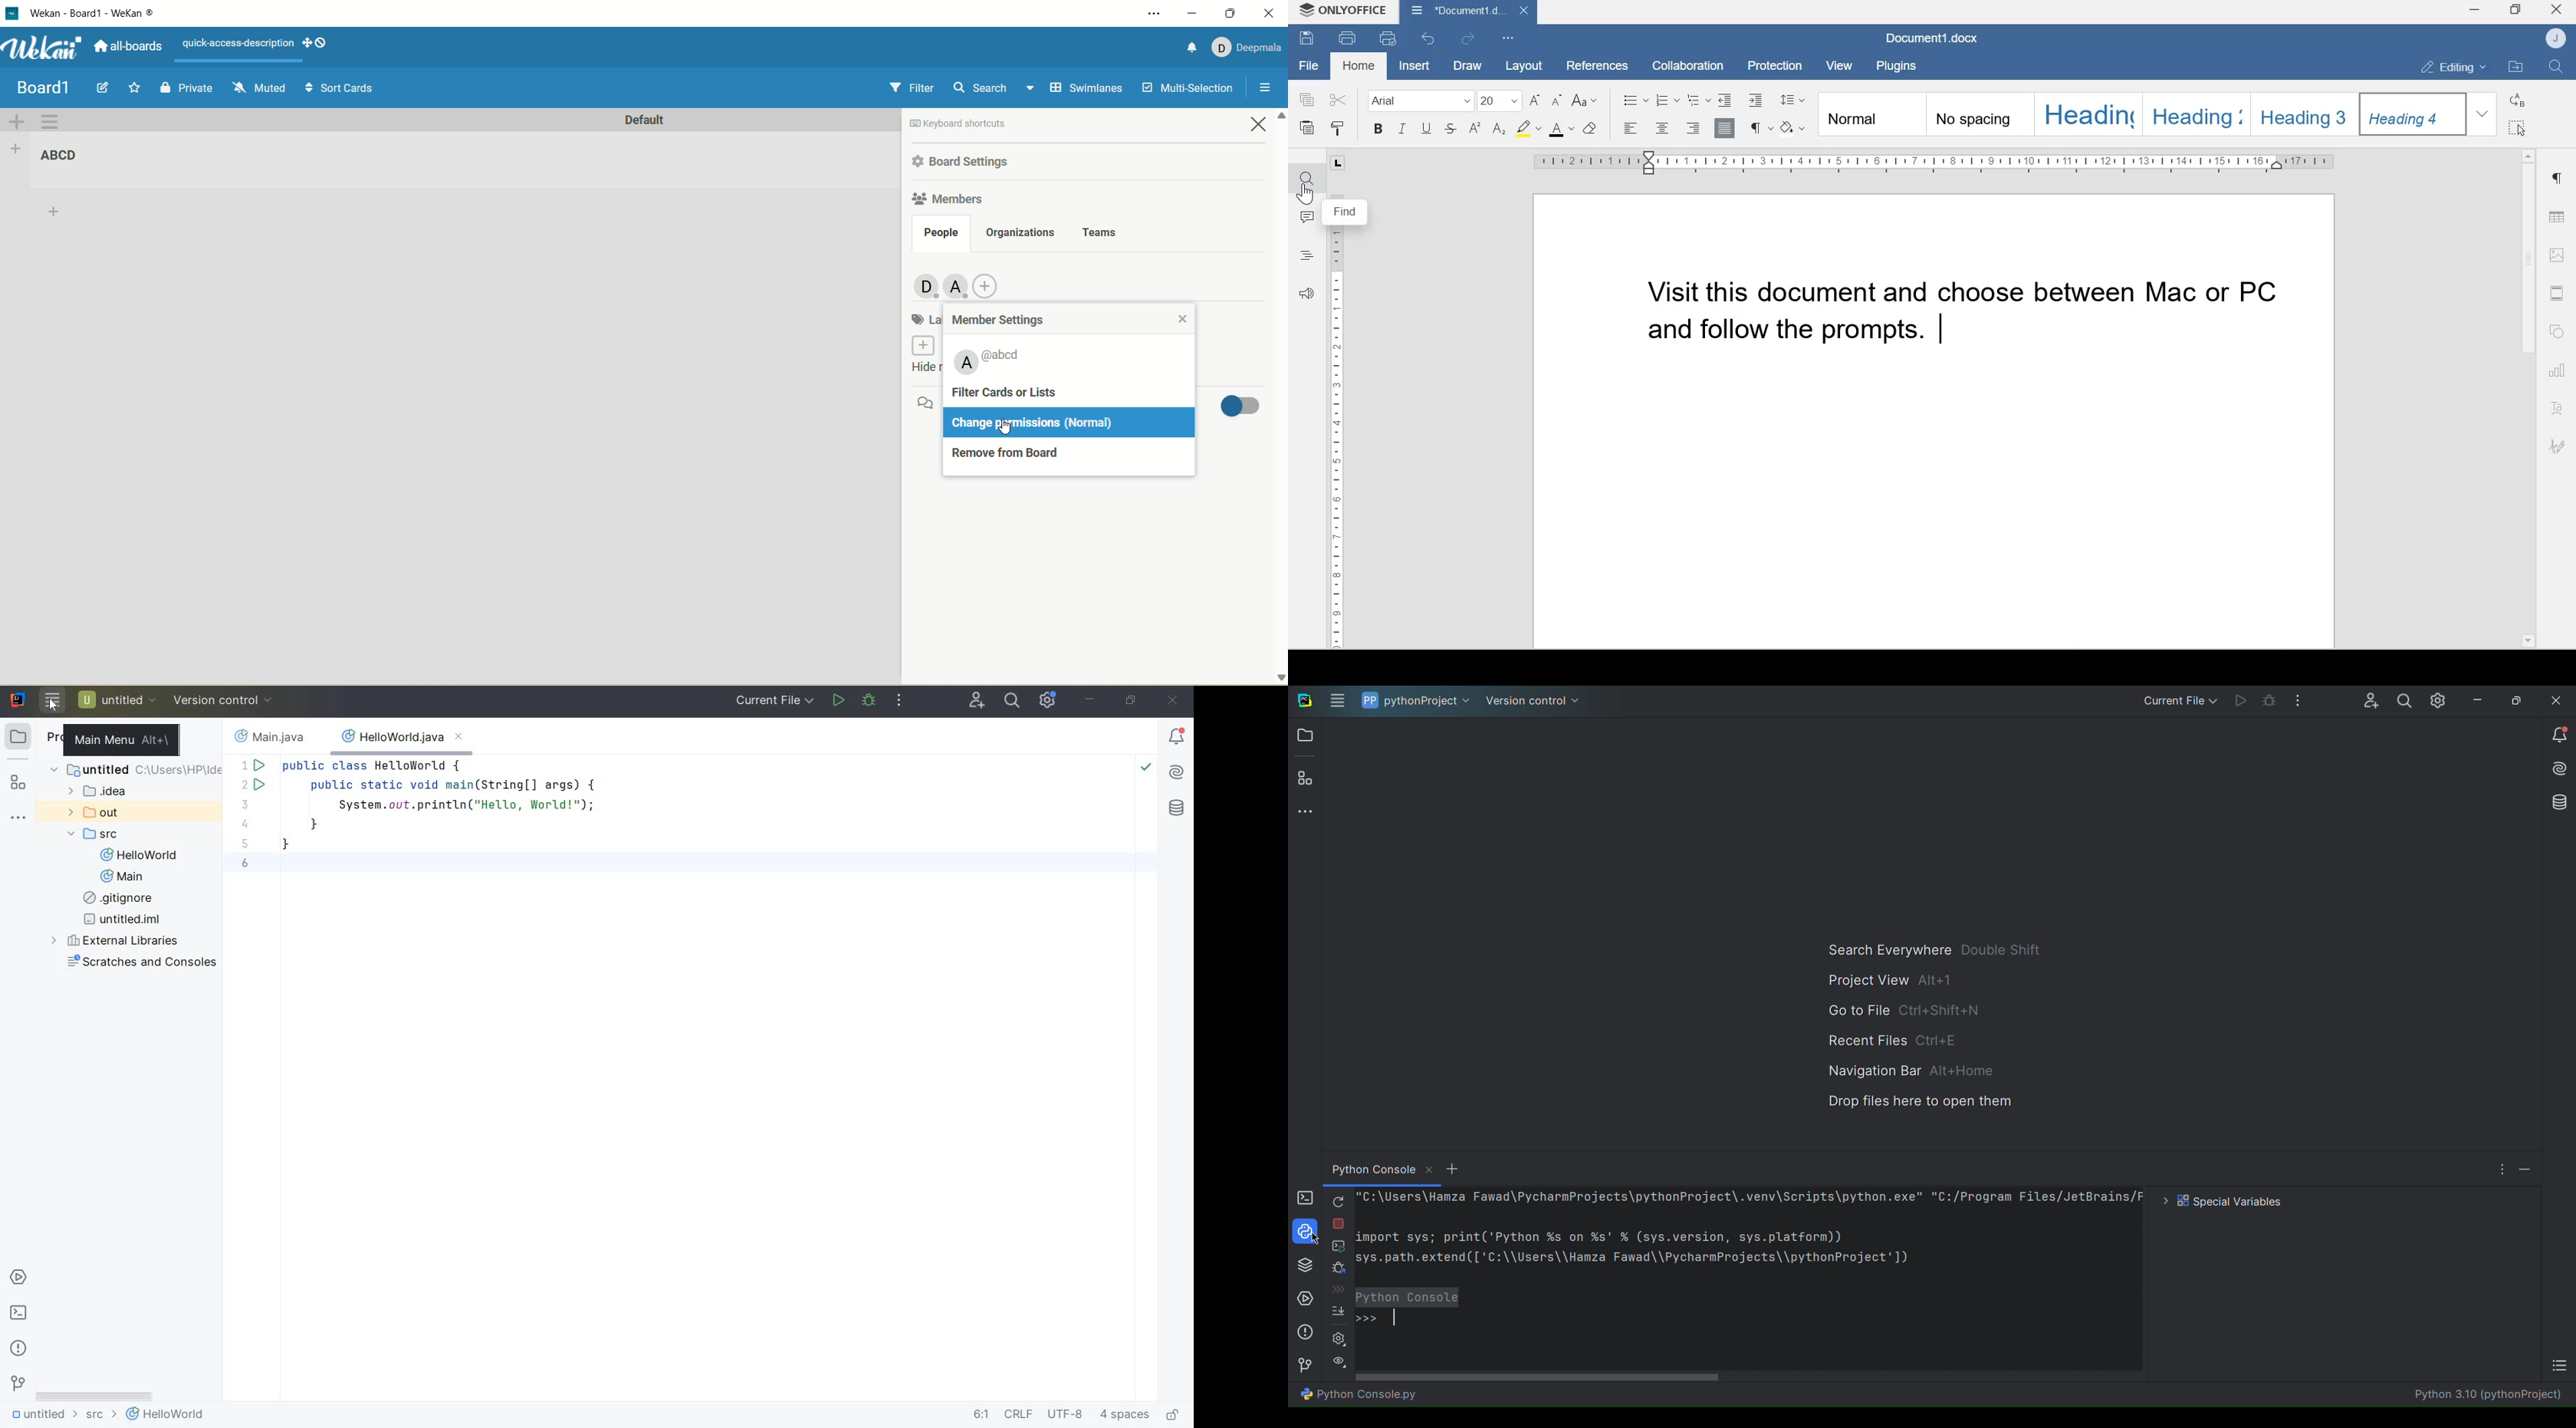 The width and height of the screenshot is (2576, 1428). What do you see at coordinates (1471, 39) in the screenshot?
I see `Redo` at bounding box center [1471, 39].